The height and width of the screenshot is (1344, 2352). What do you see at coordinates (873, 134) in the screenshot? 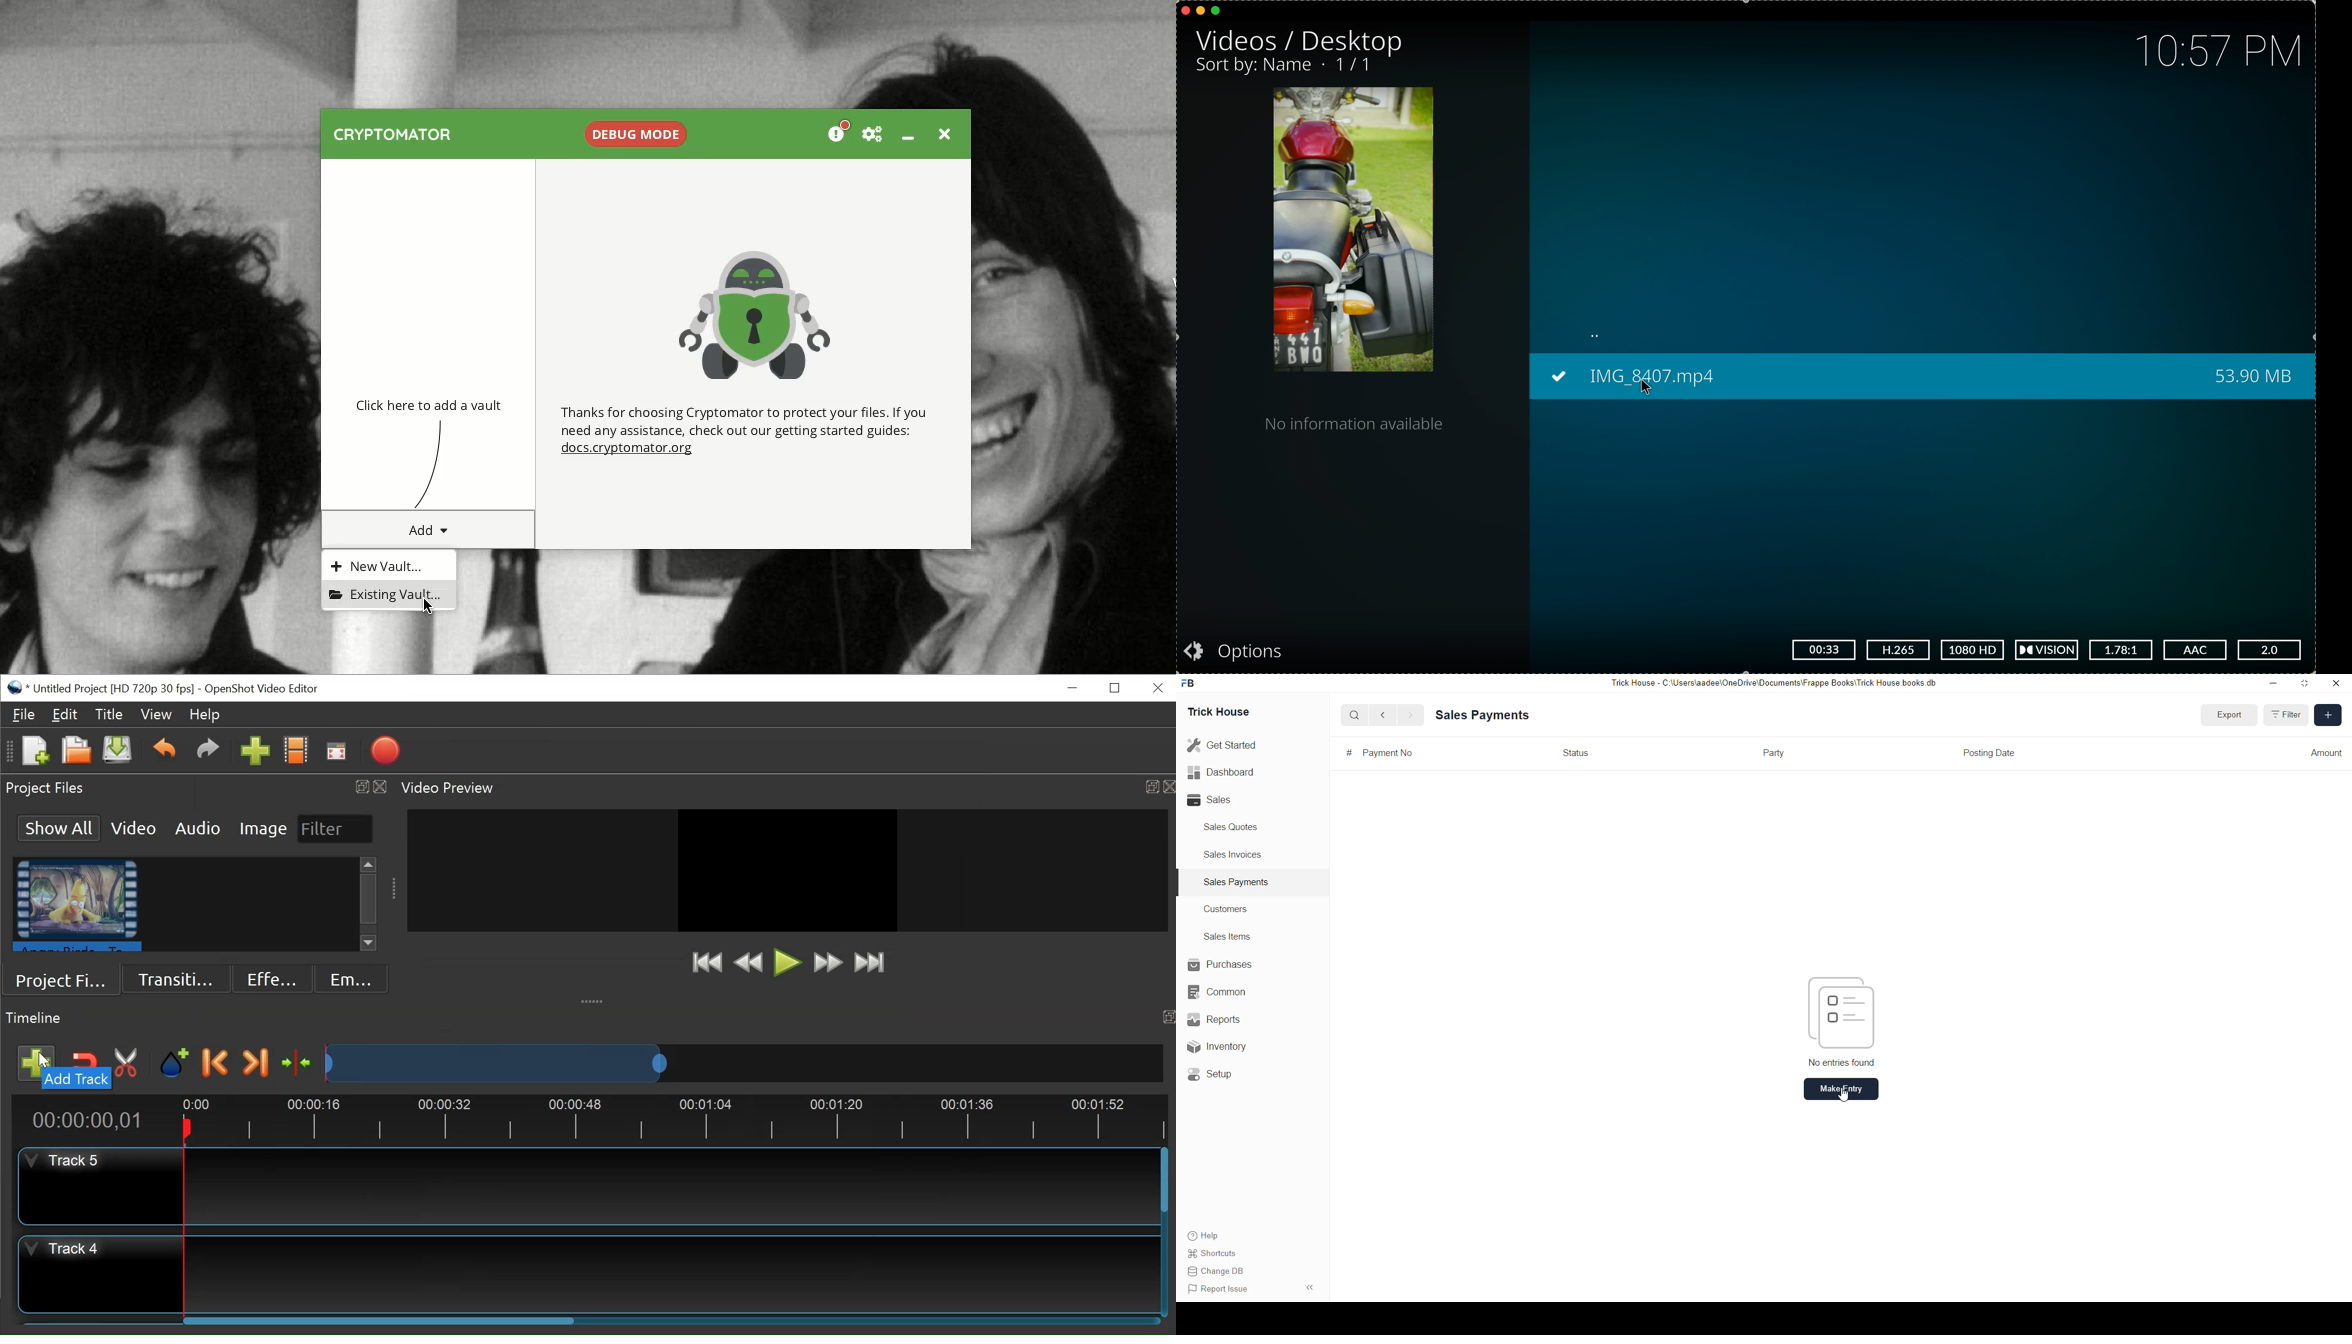
I see `Preferences` at bounding box center [873, 134].